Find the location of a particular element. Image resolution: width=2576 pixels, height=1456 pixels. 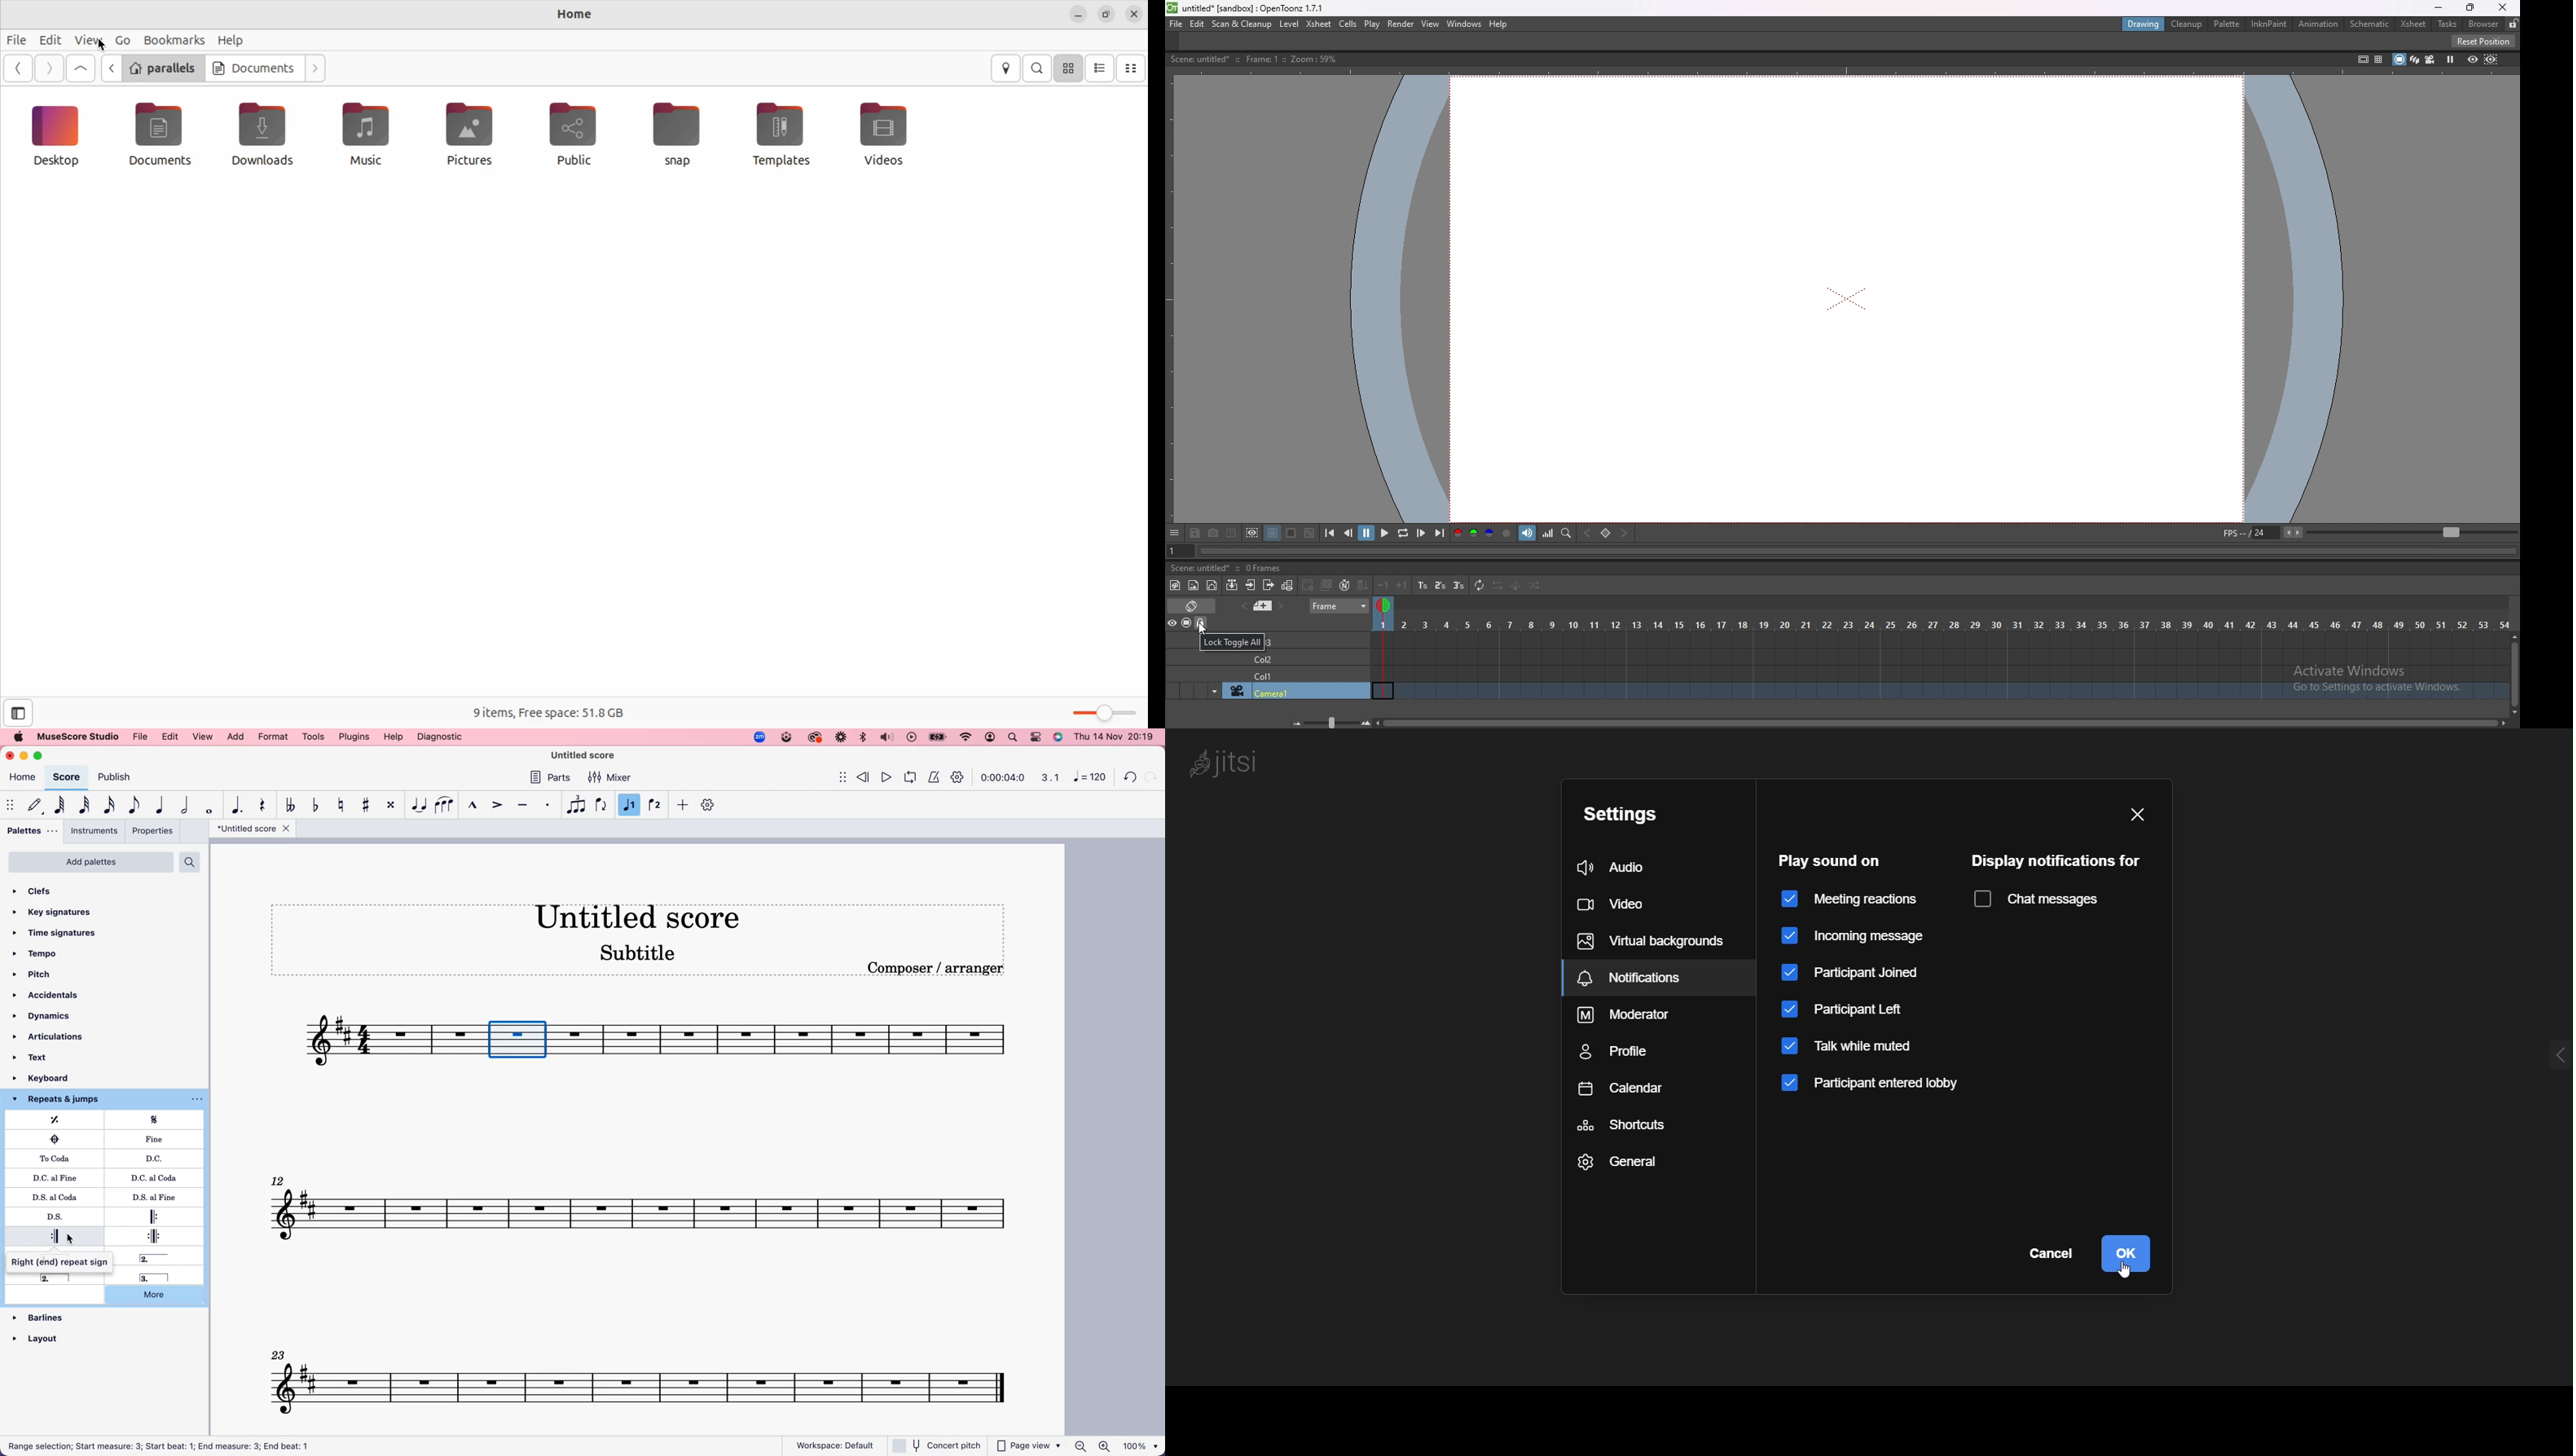

play sound on is located at coordinates (1831, 859).